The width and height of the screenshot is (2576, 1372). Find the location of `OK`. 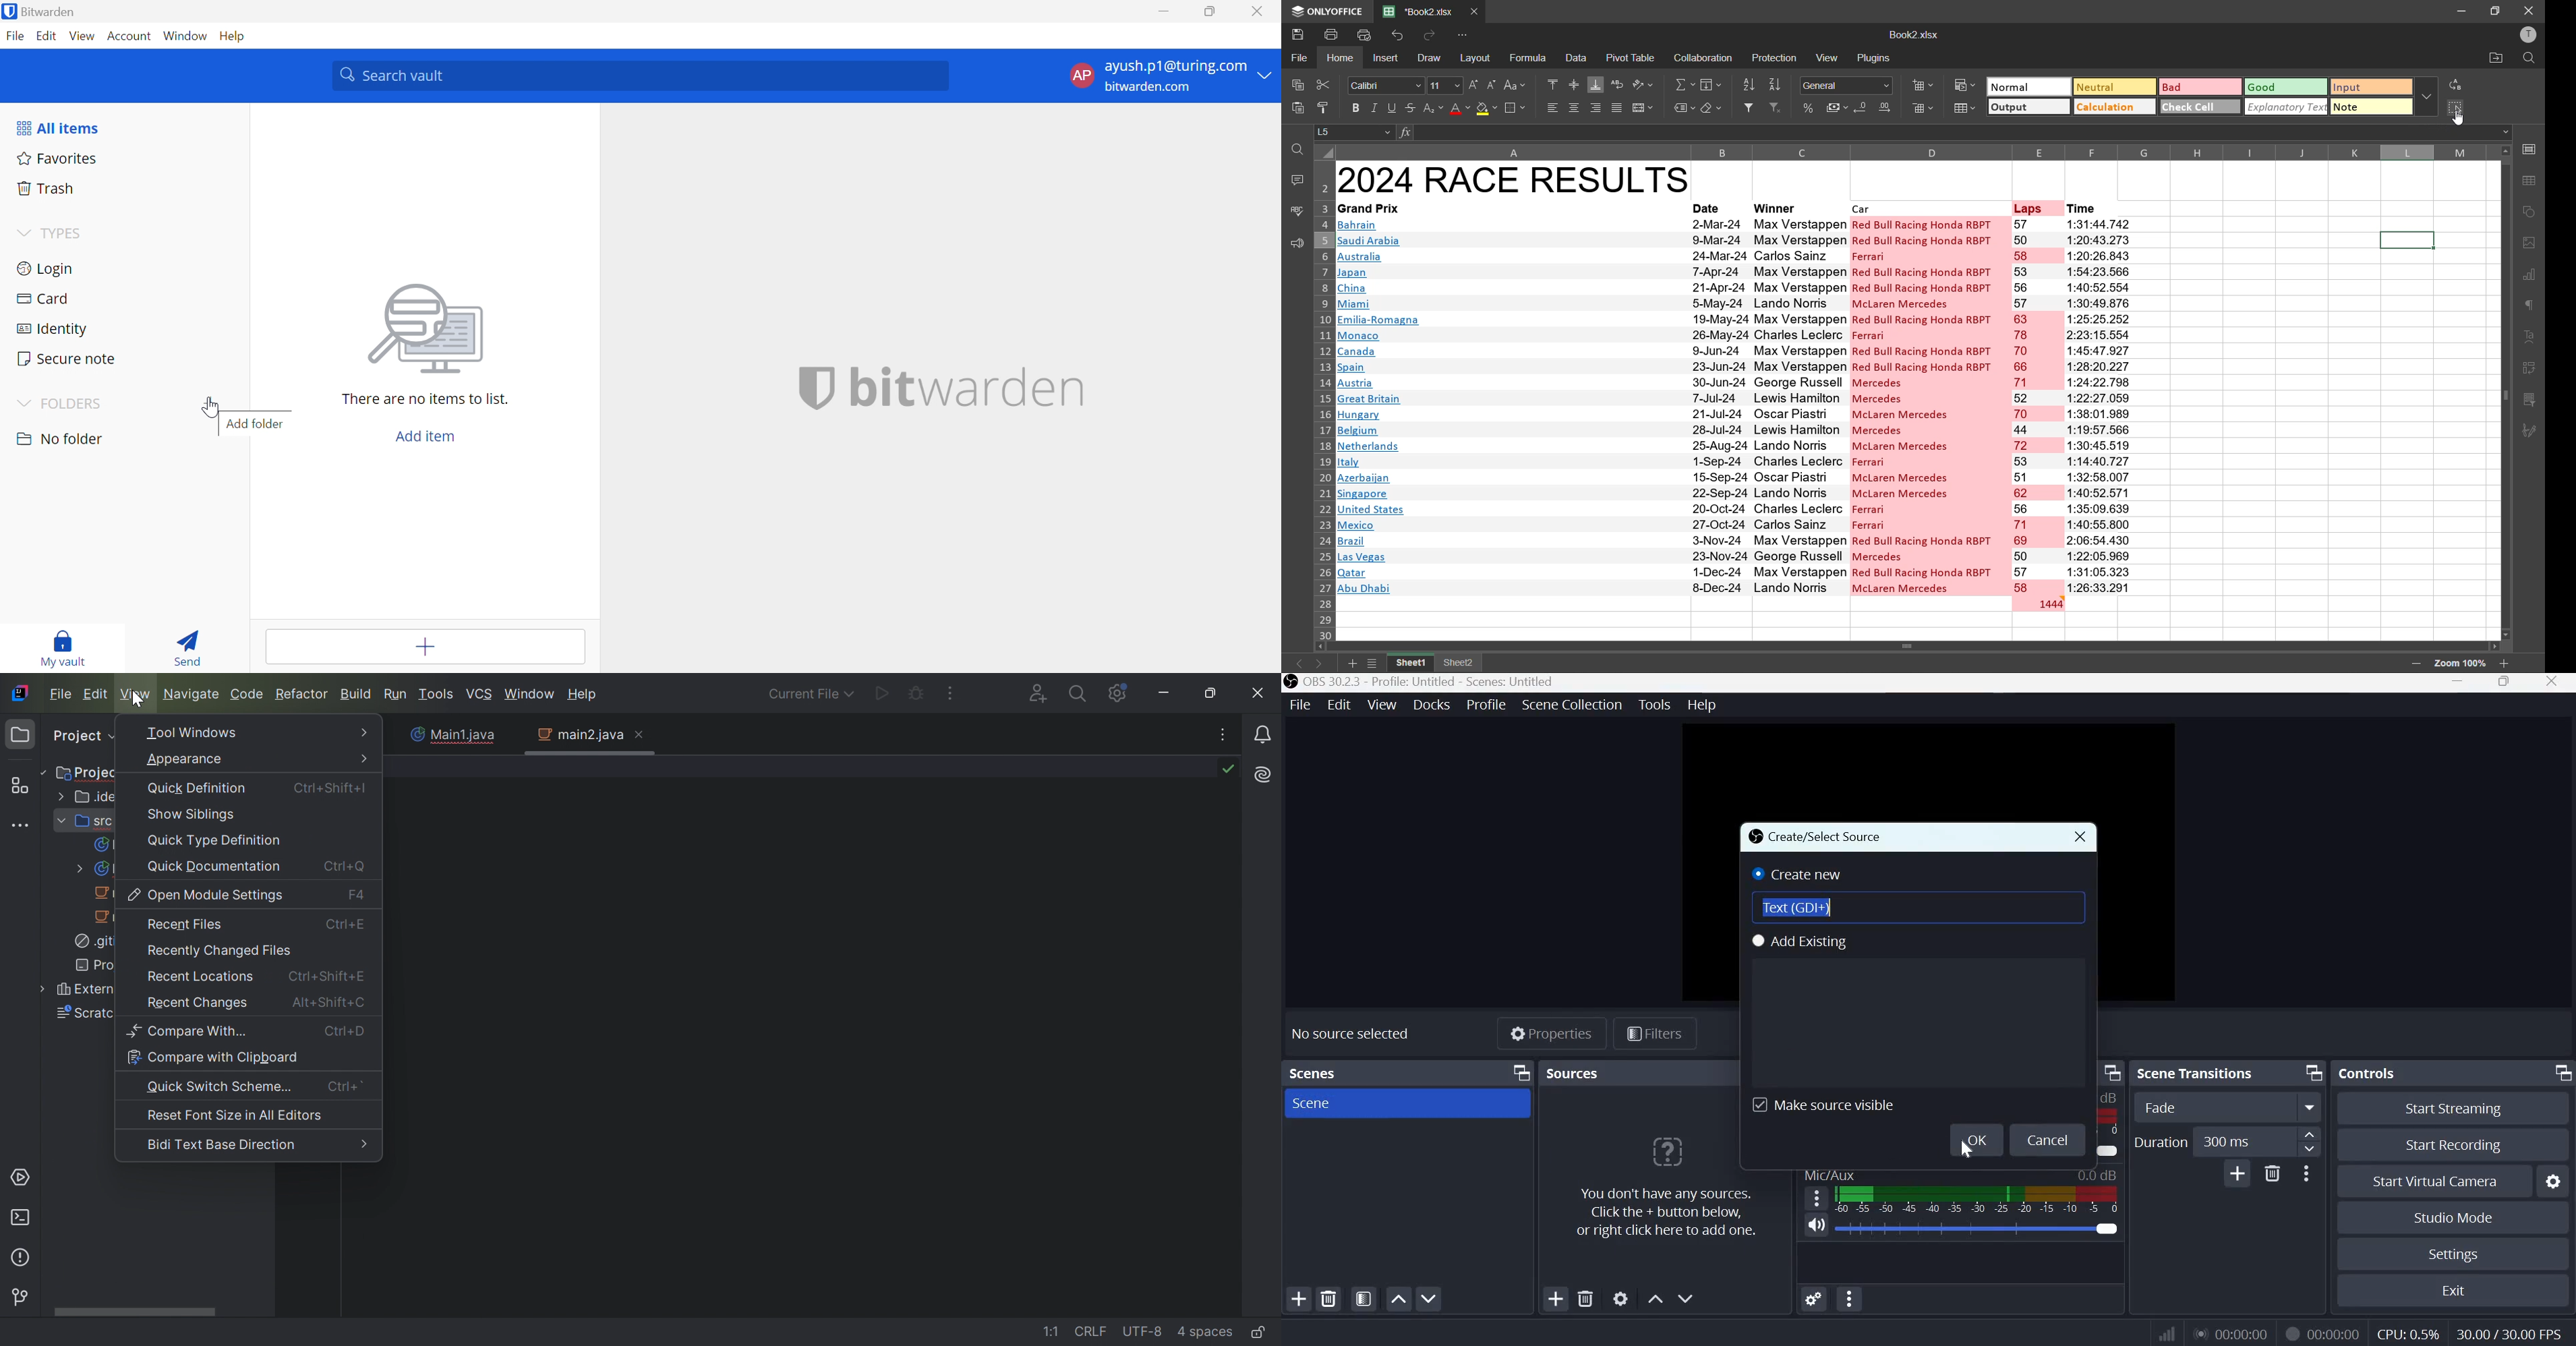

OK is located at coordinates (1976, 1140).